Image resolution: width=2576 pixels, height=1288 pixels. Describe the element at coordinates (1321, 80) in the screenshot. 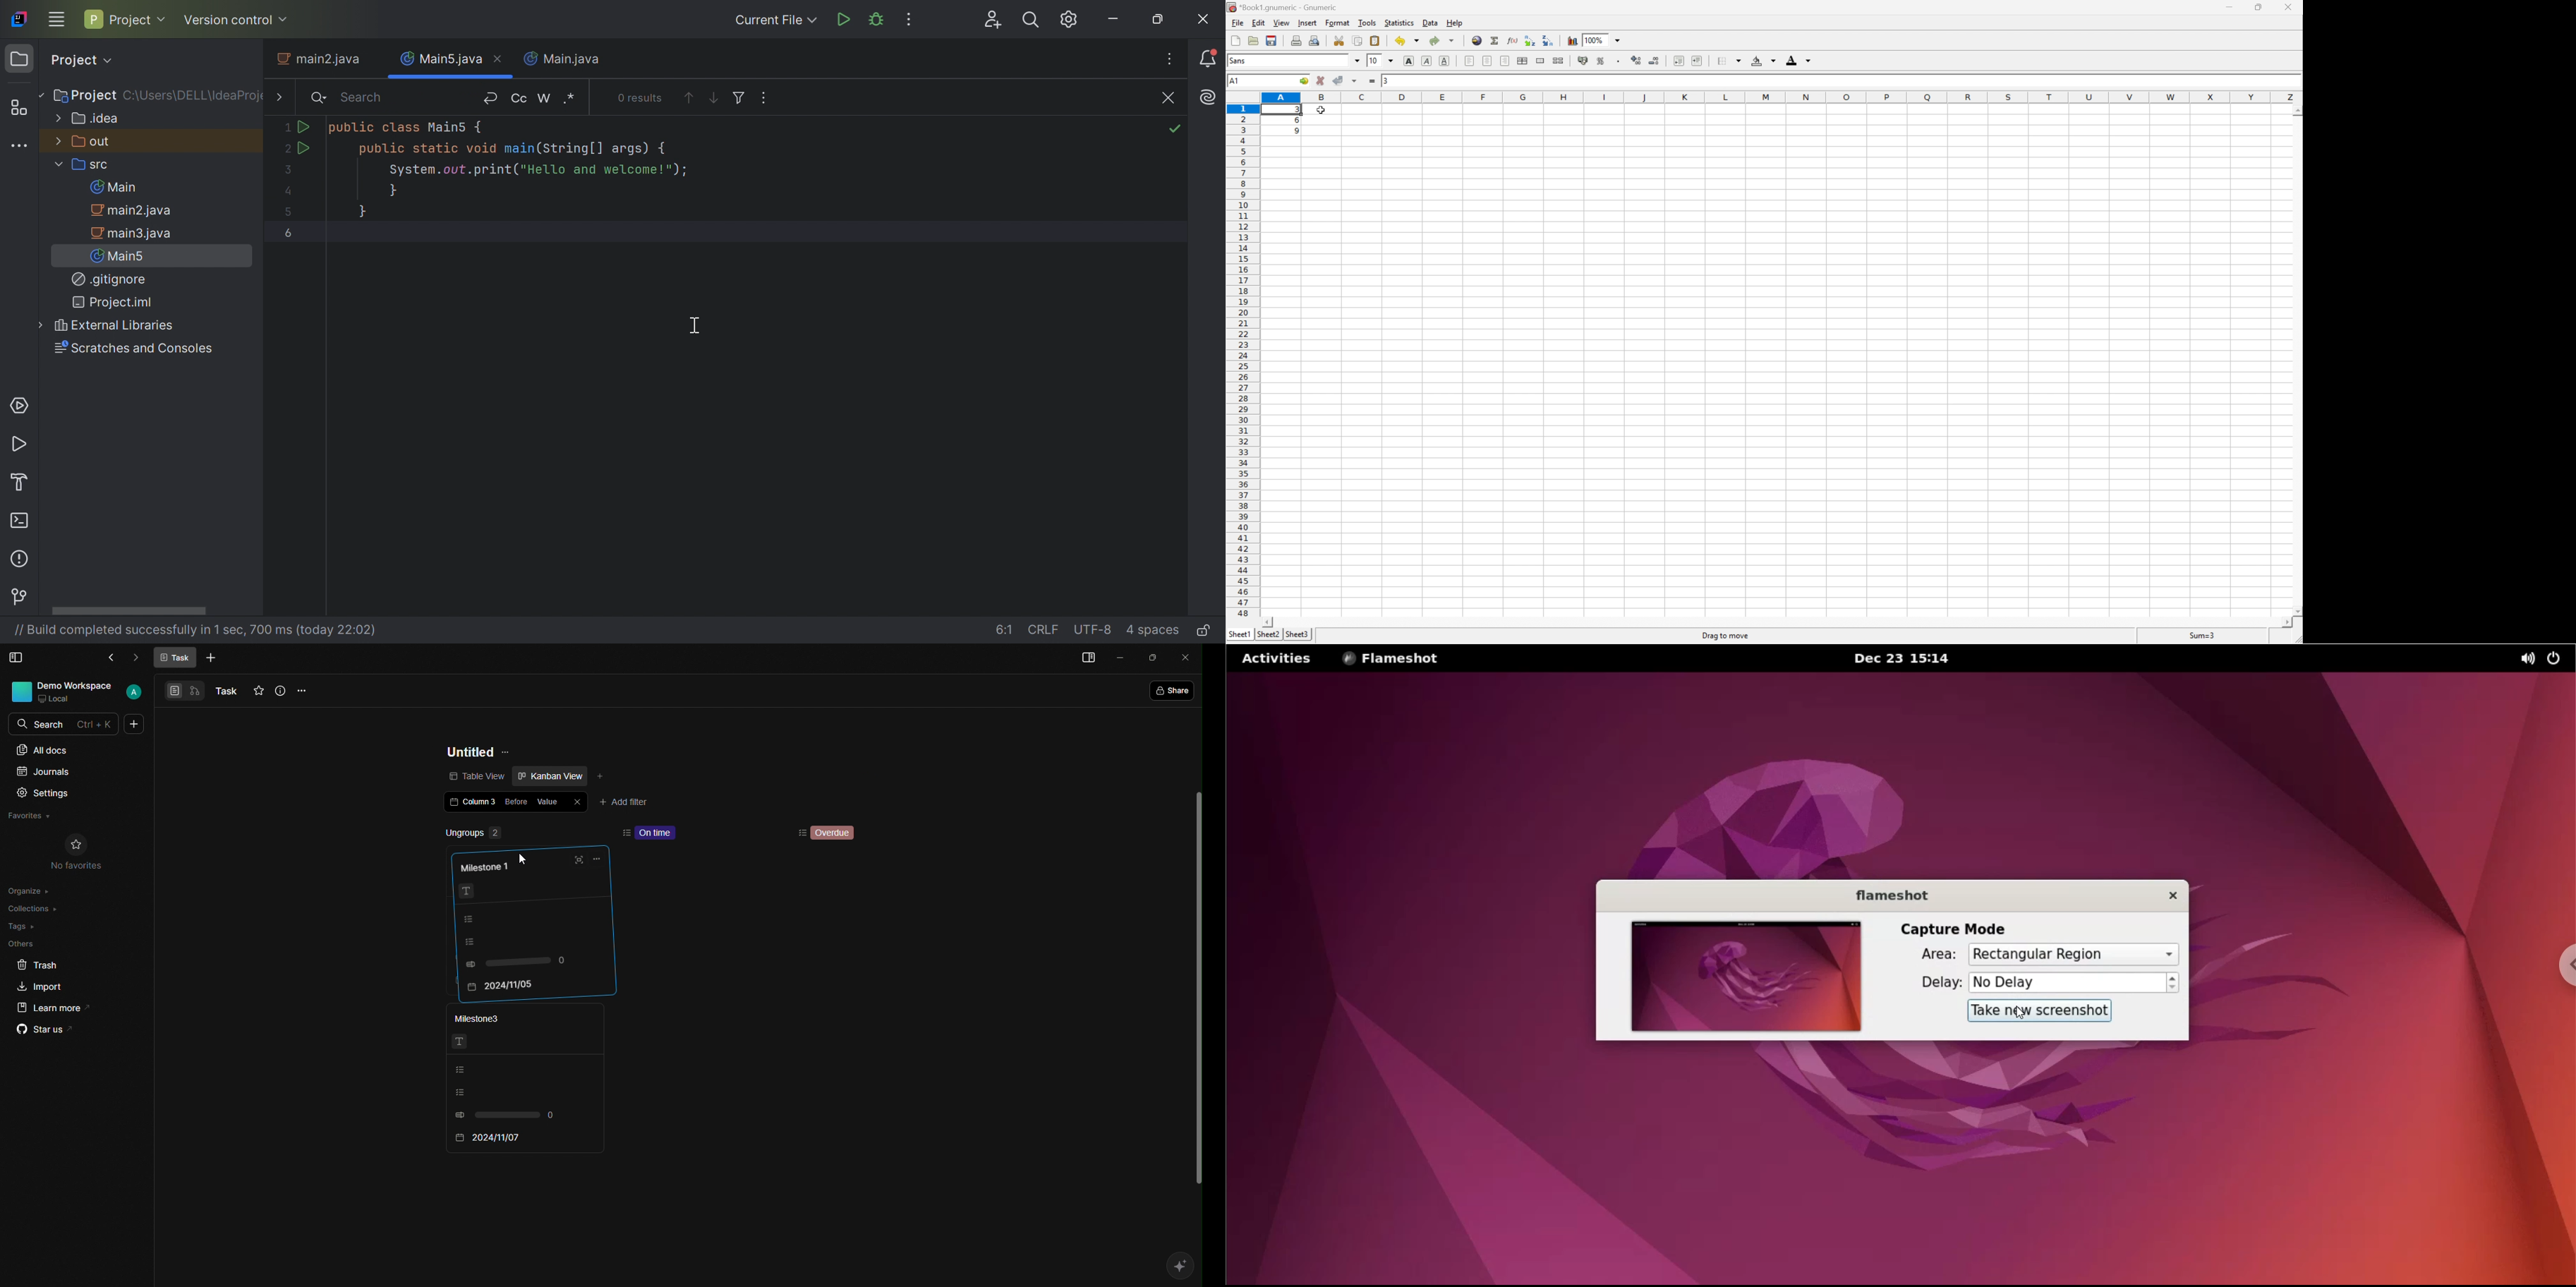

I see `Cancel changes` at that location.